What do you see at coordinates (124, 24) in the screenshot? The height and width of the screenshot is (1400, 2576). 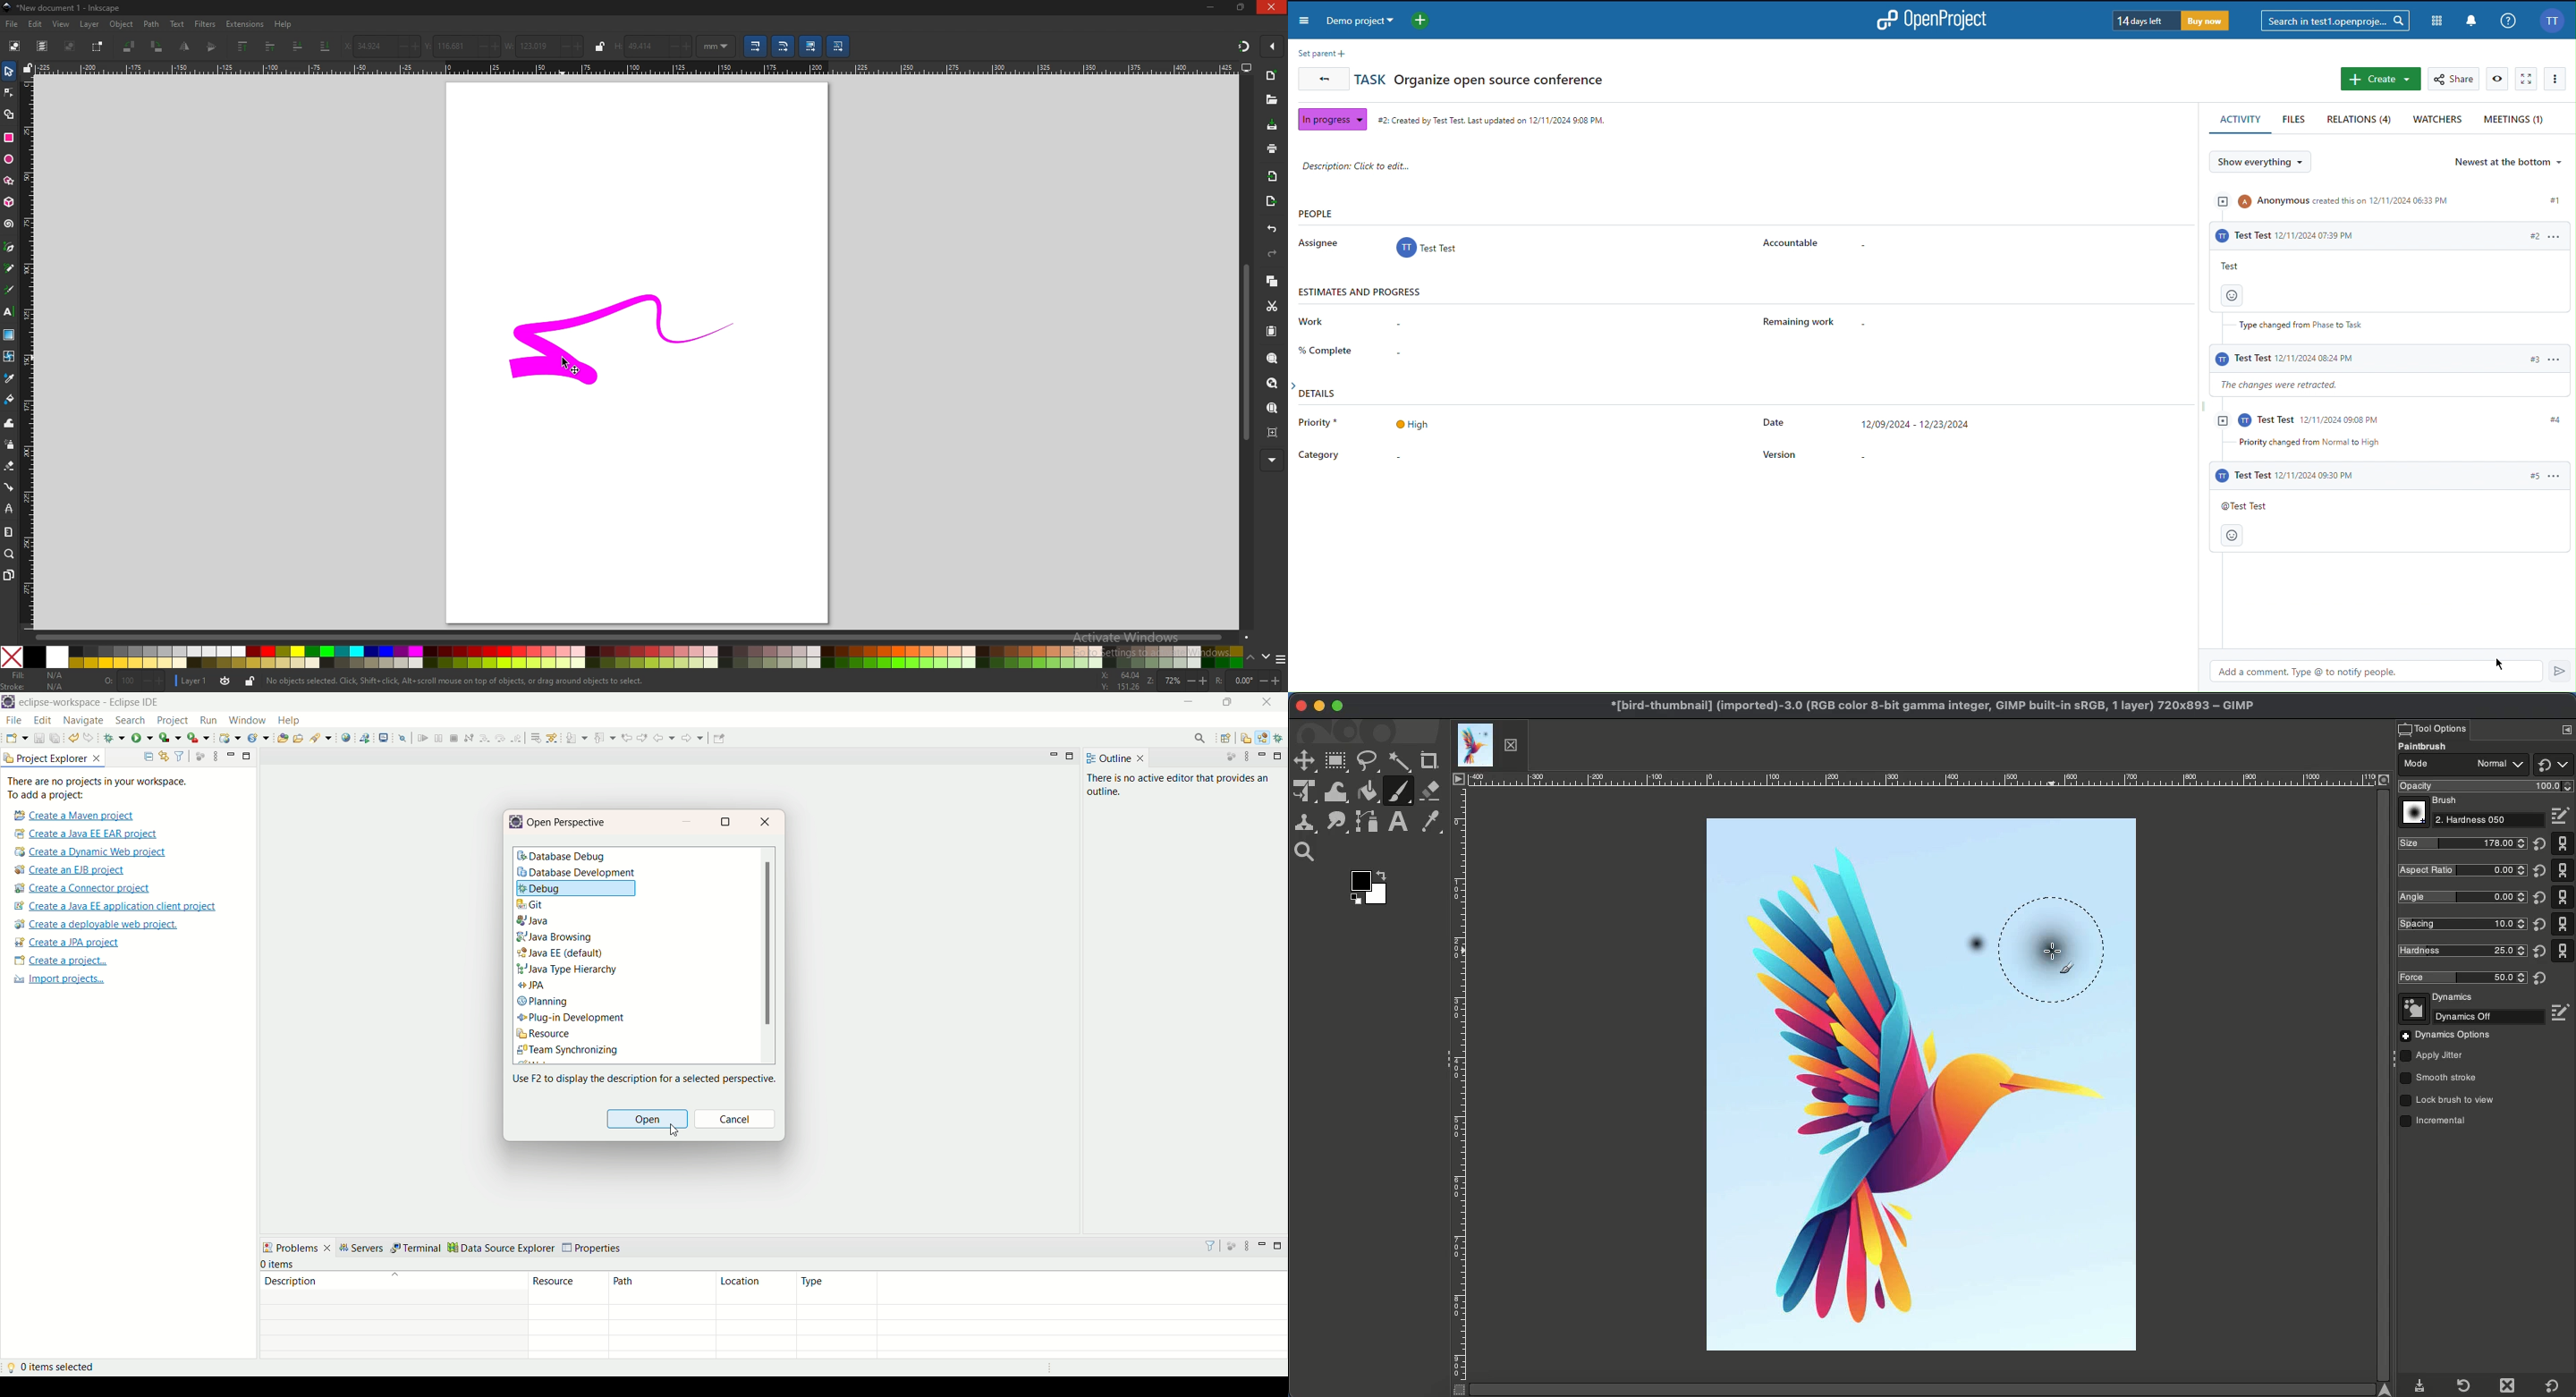 I see `object` at bounding box center [124, 24].